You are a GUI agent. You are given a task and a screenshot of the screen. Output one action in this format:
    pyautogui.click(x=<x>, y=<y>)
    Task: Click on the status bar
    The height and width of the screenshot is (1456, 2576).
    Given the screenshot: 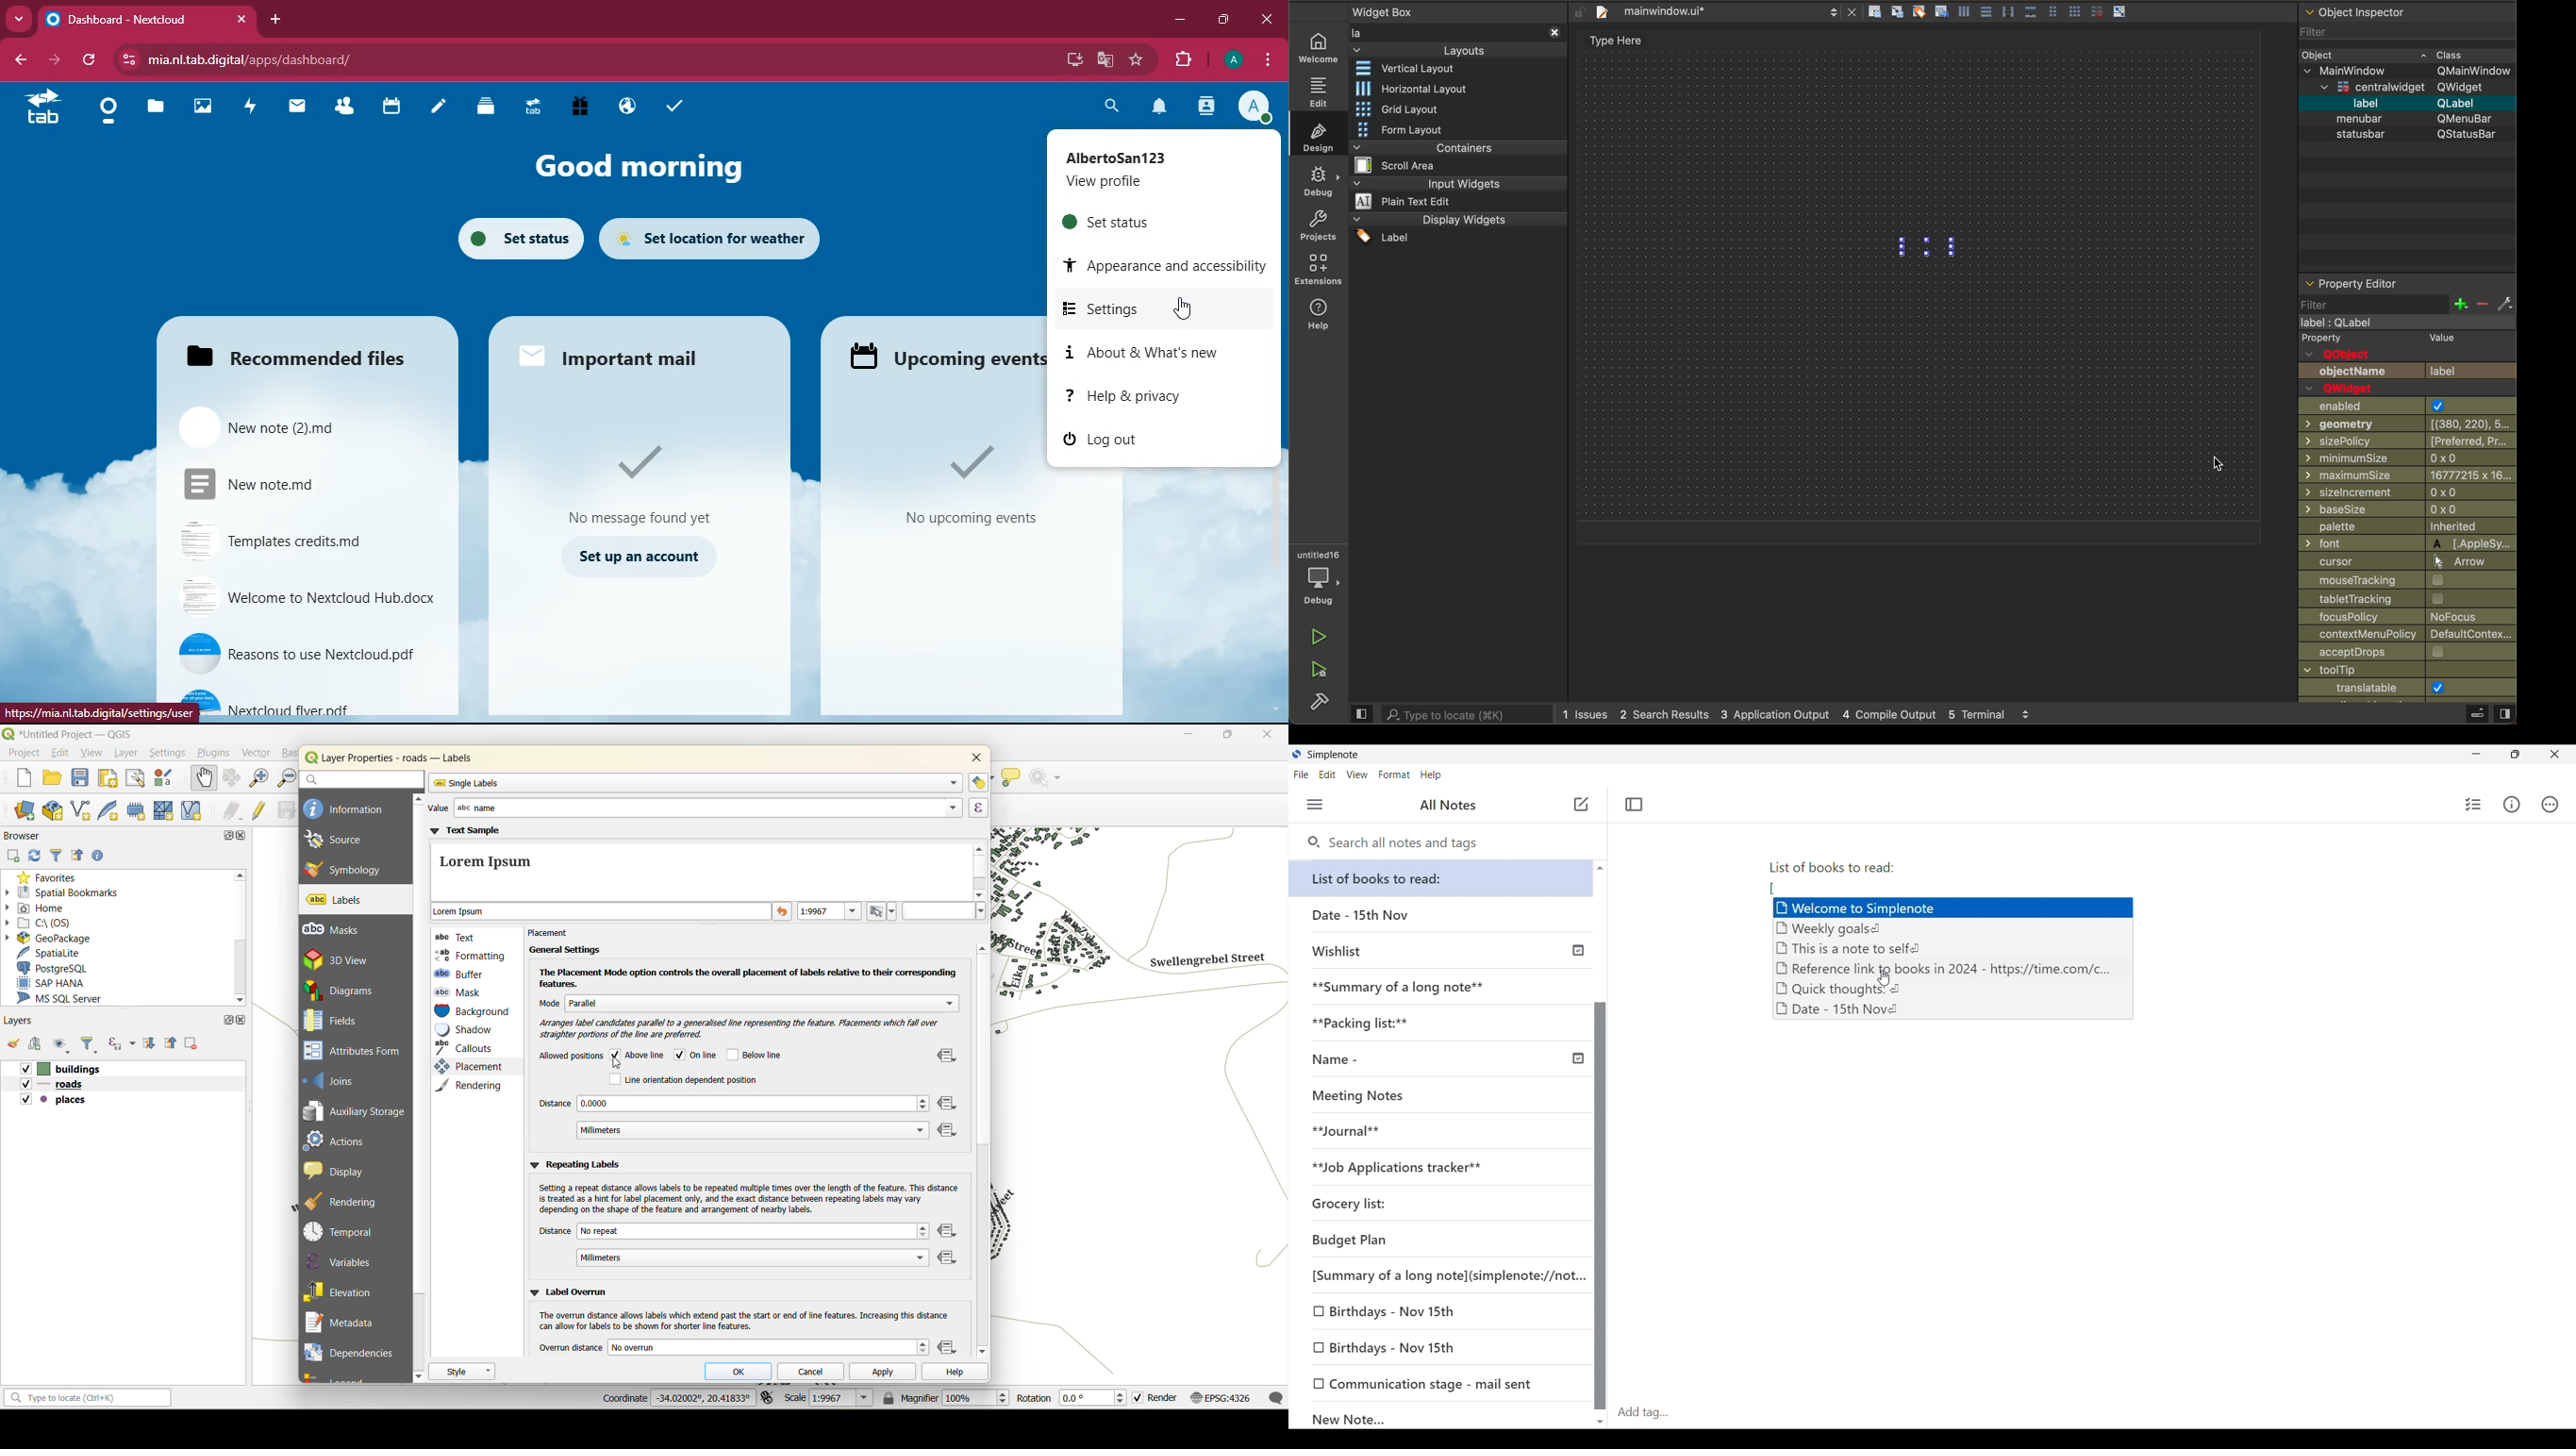 What is the action you would take?
    pyautogui.click(x=89, y=1399)
    